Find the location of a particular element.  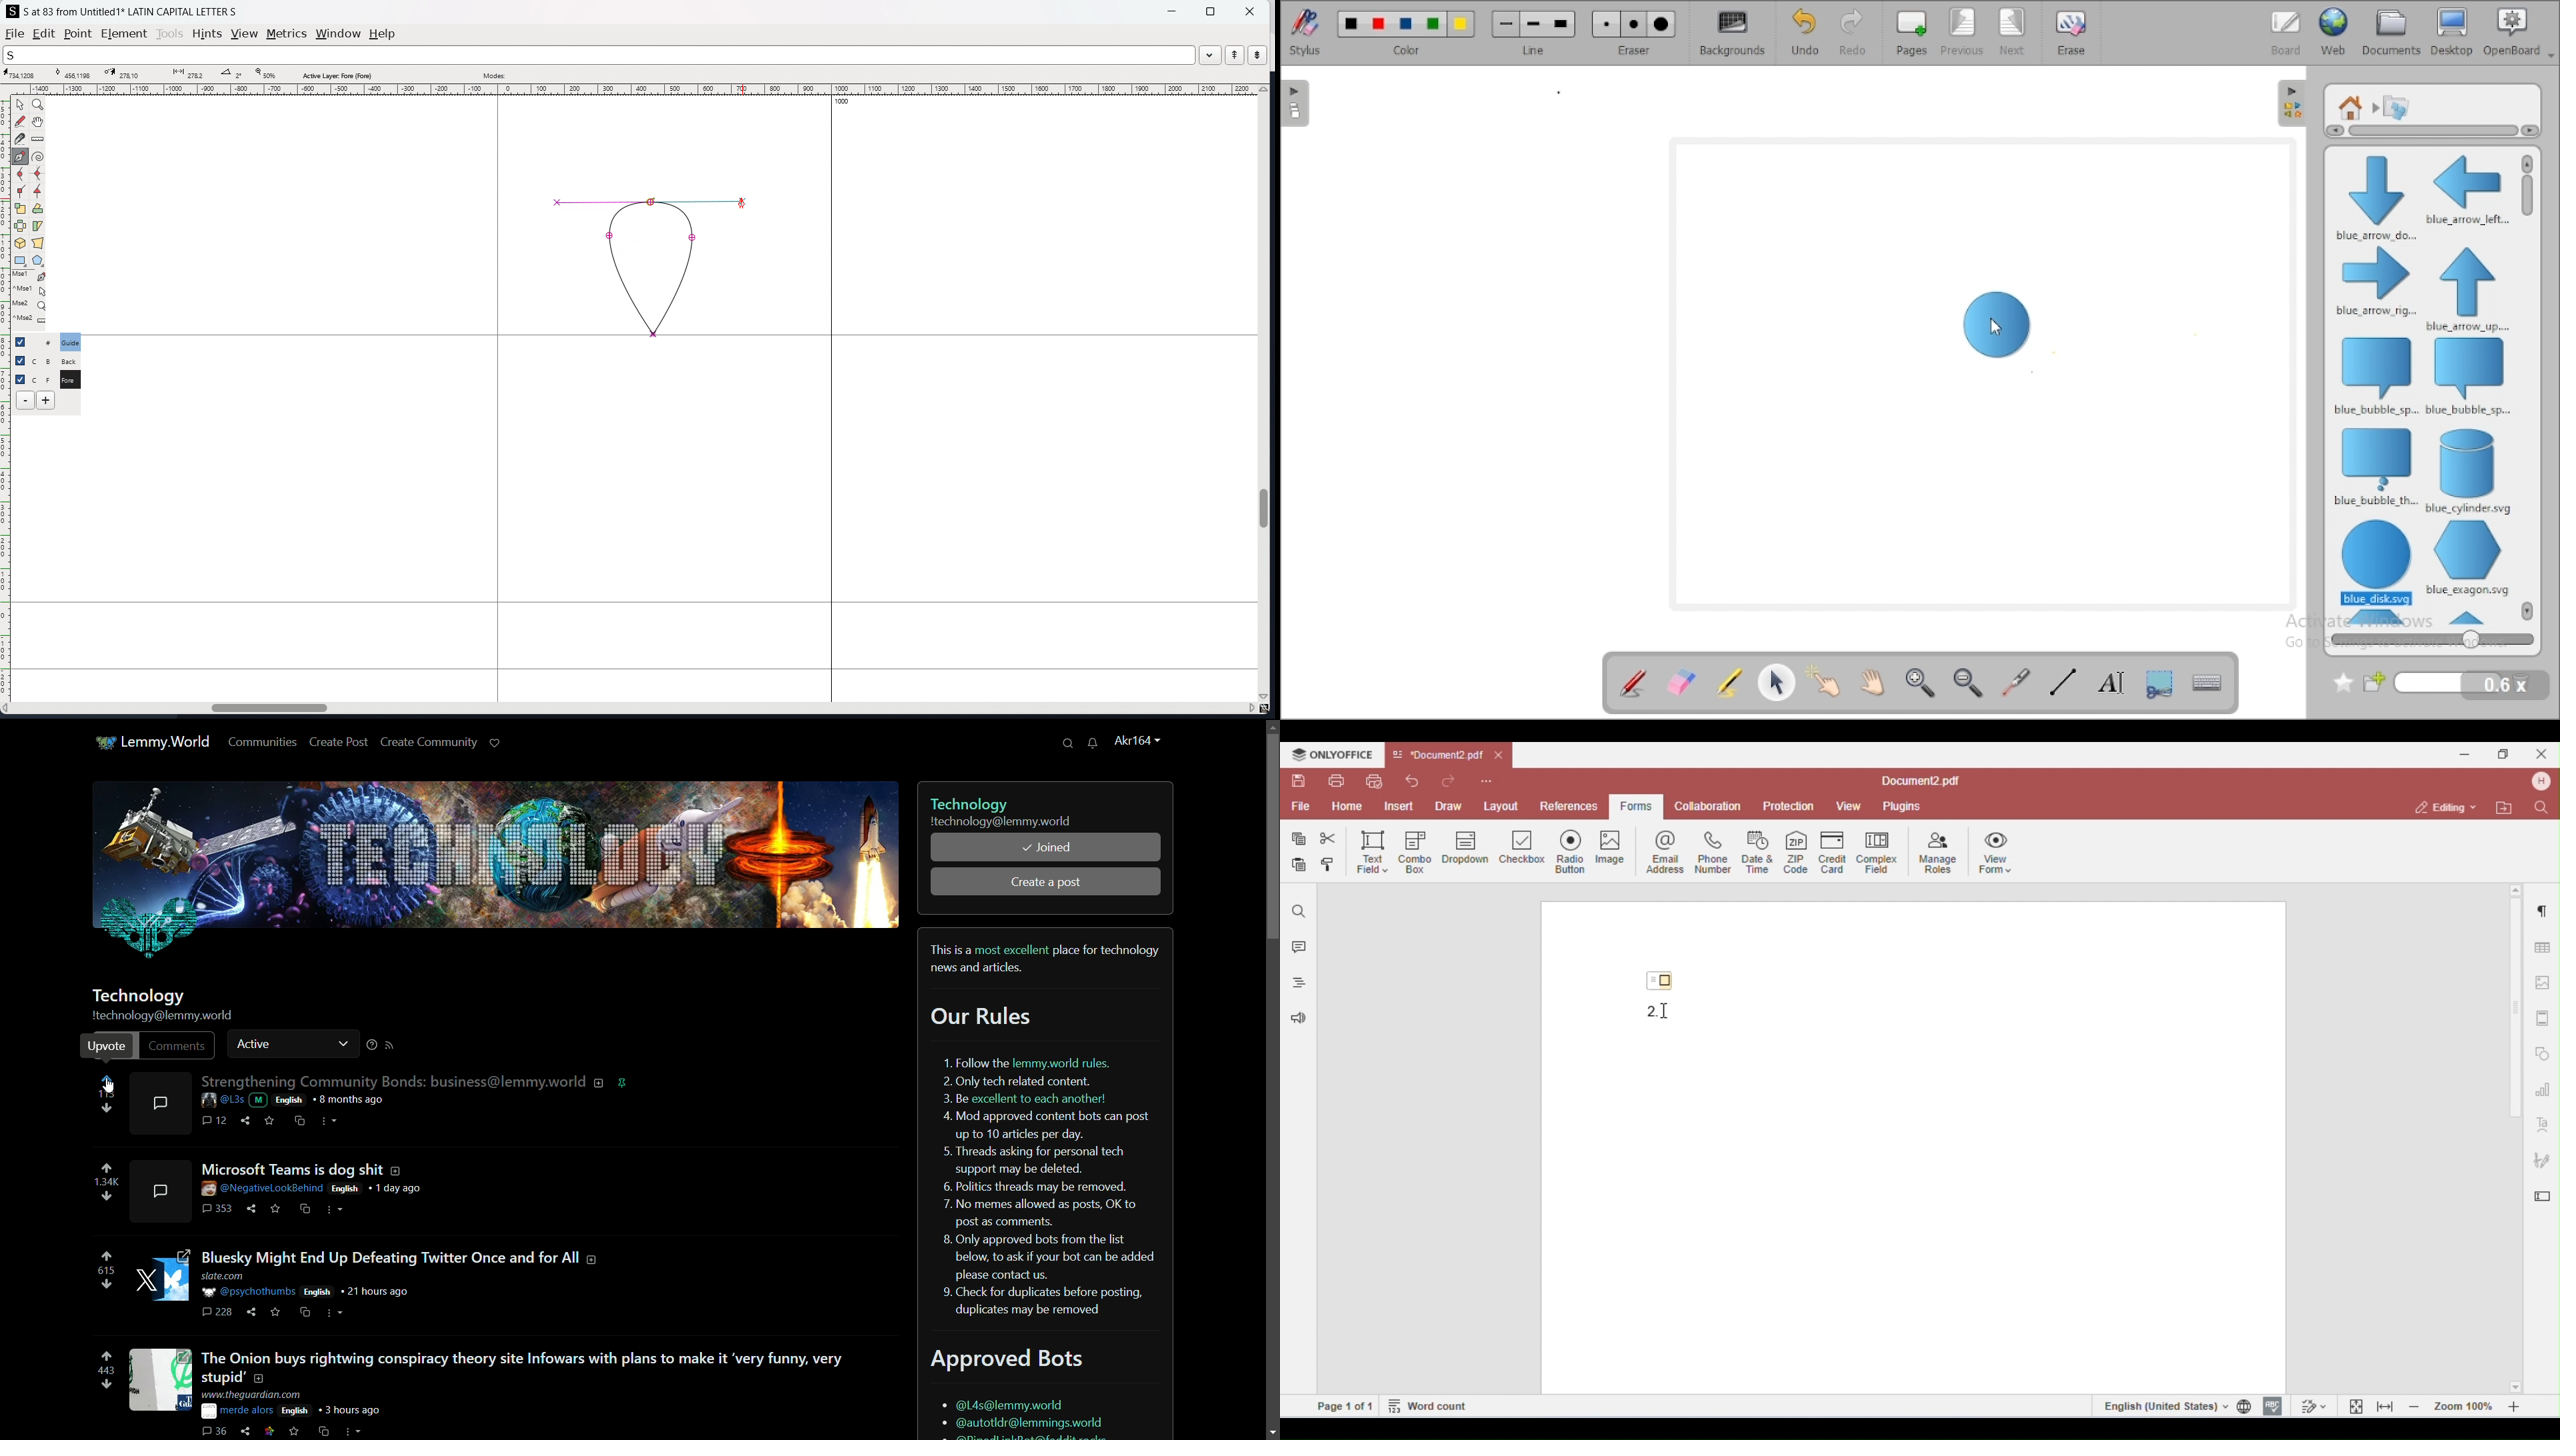

share is located at coordinates (247, 1120).